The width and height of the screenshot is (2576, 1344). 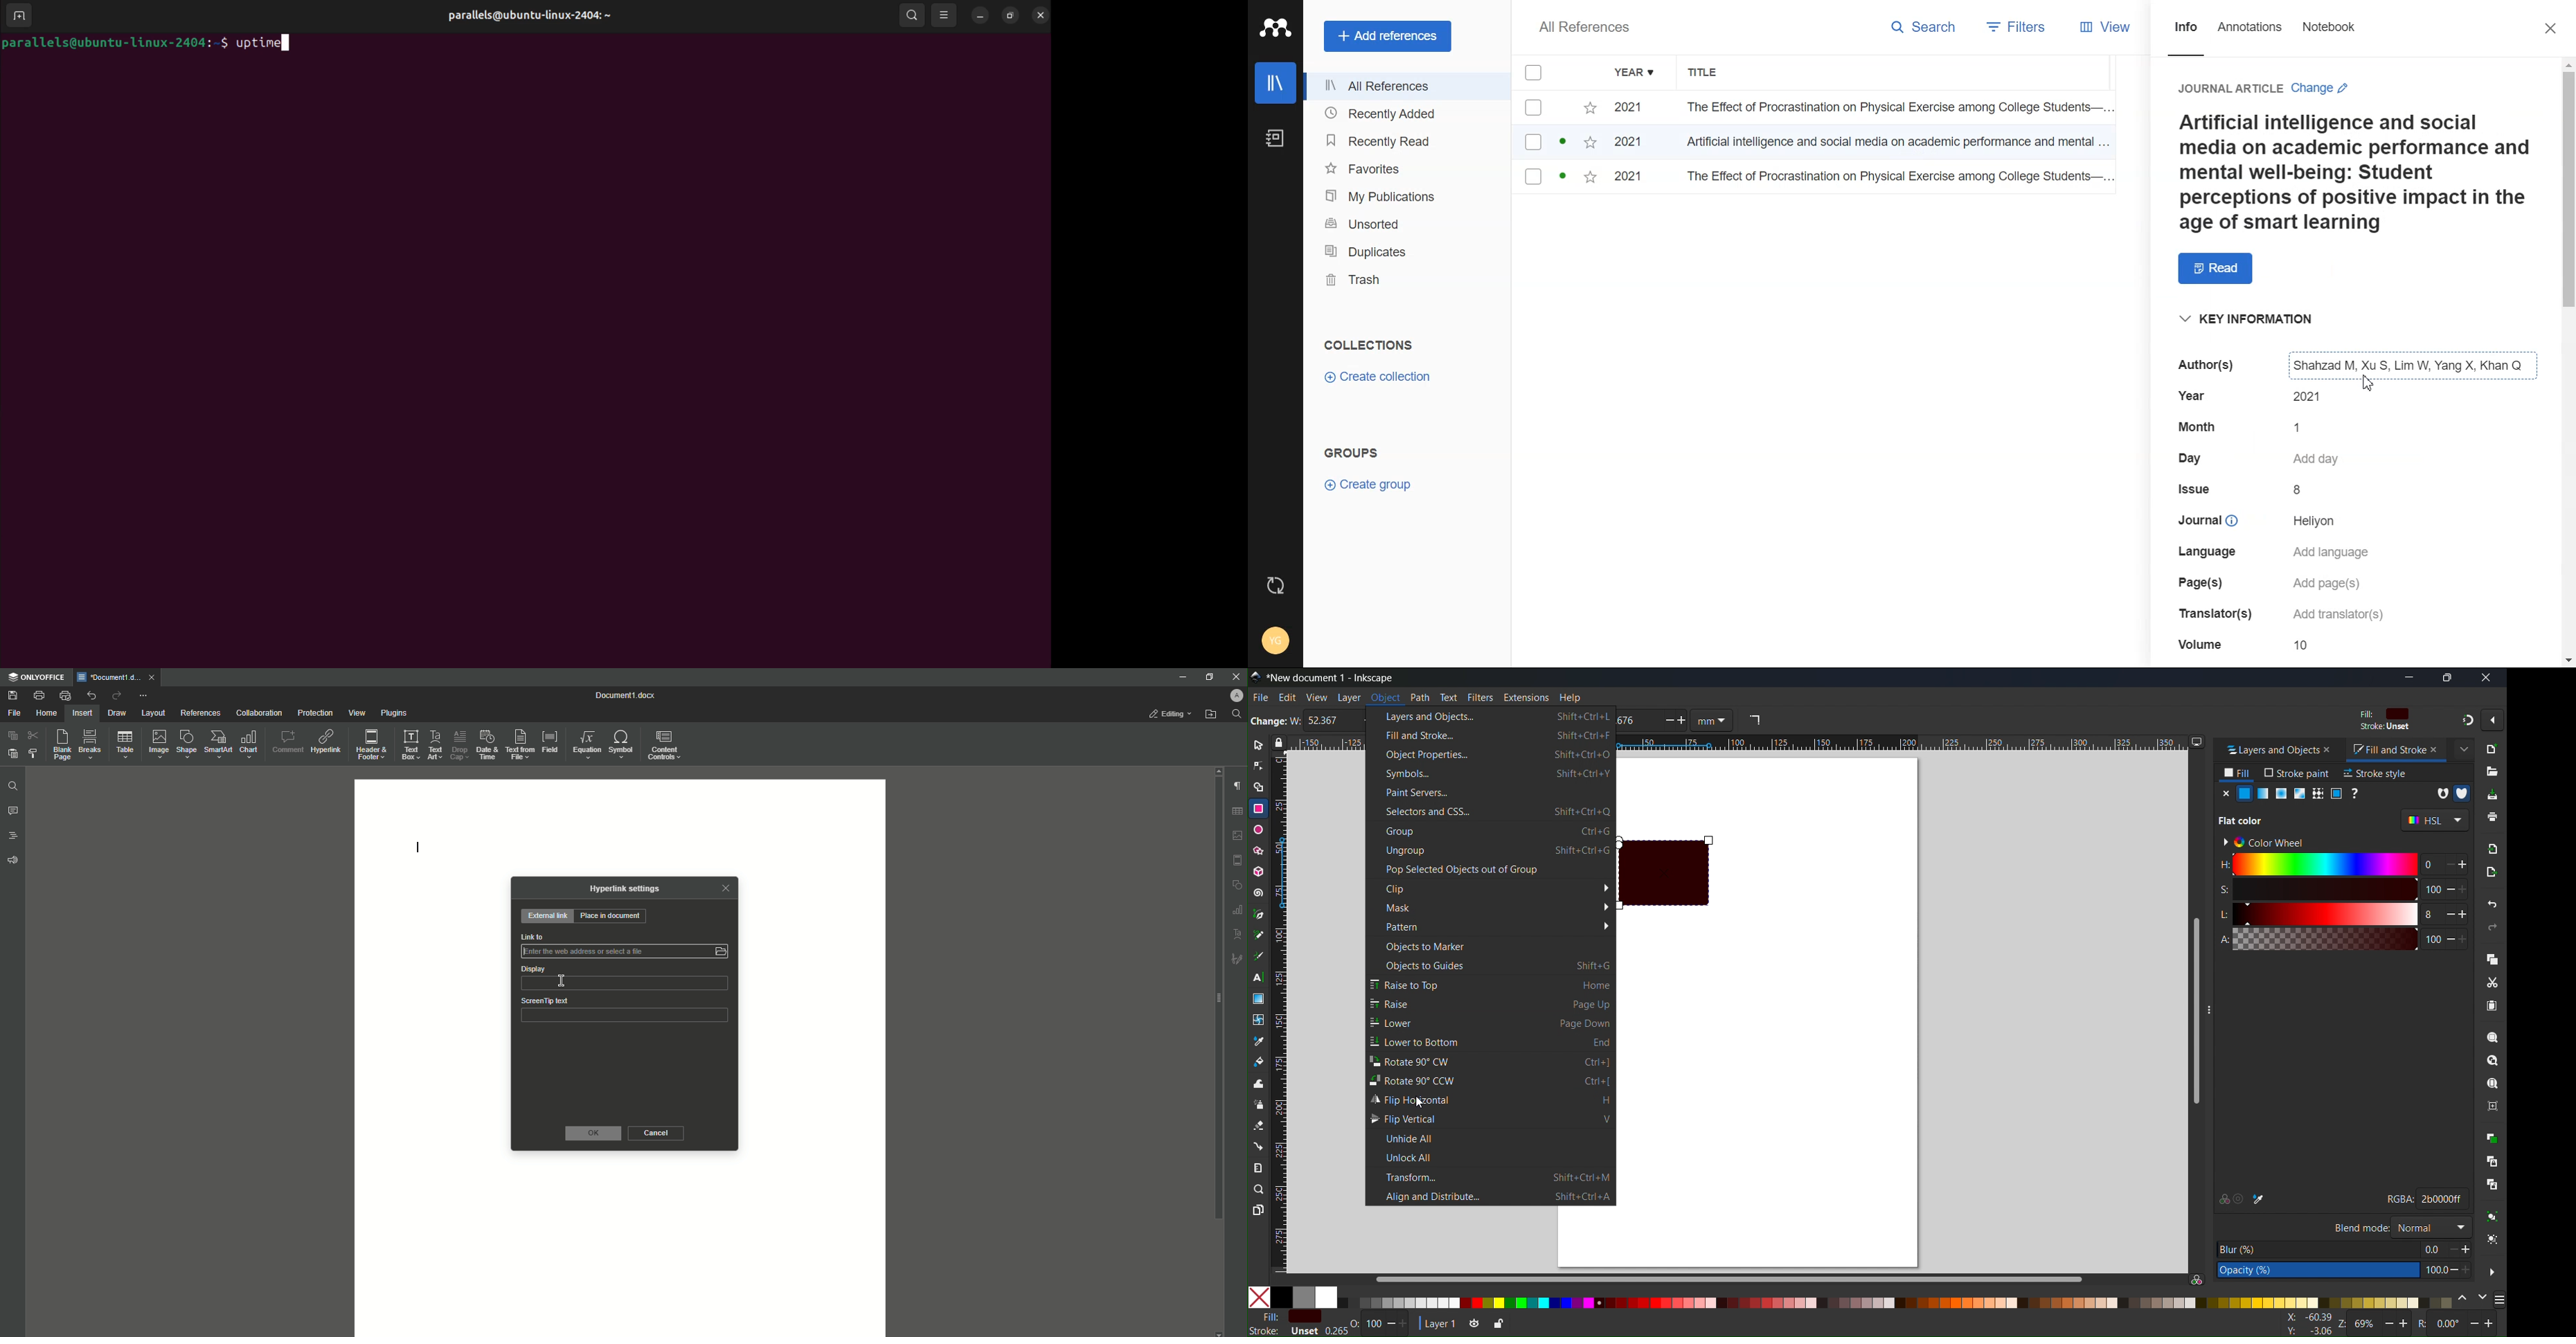 What do you see at coordinates (1350, 452) in the screenshot?
I see `GROUPS` at bounding box center [1350, 452].